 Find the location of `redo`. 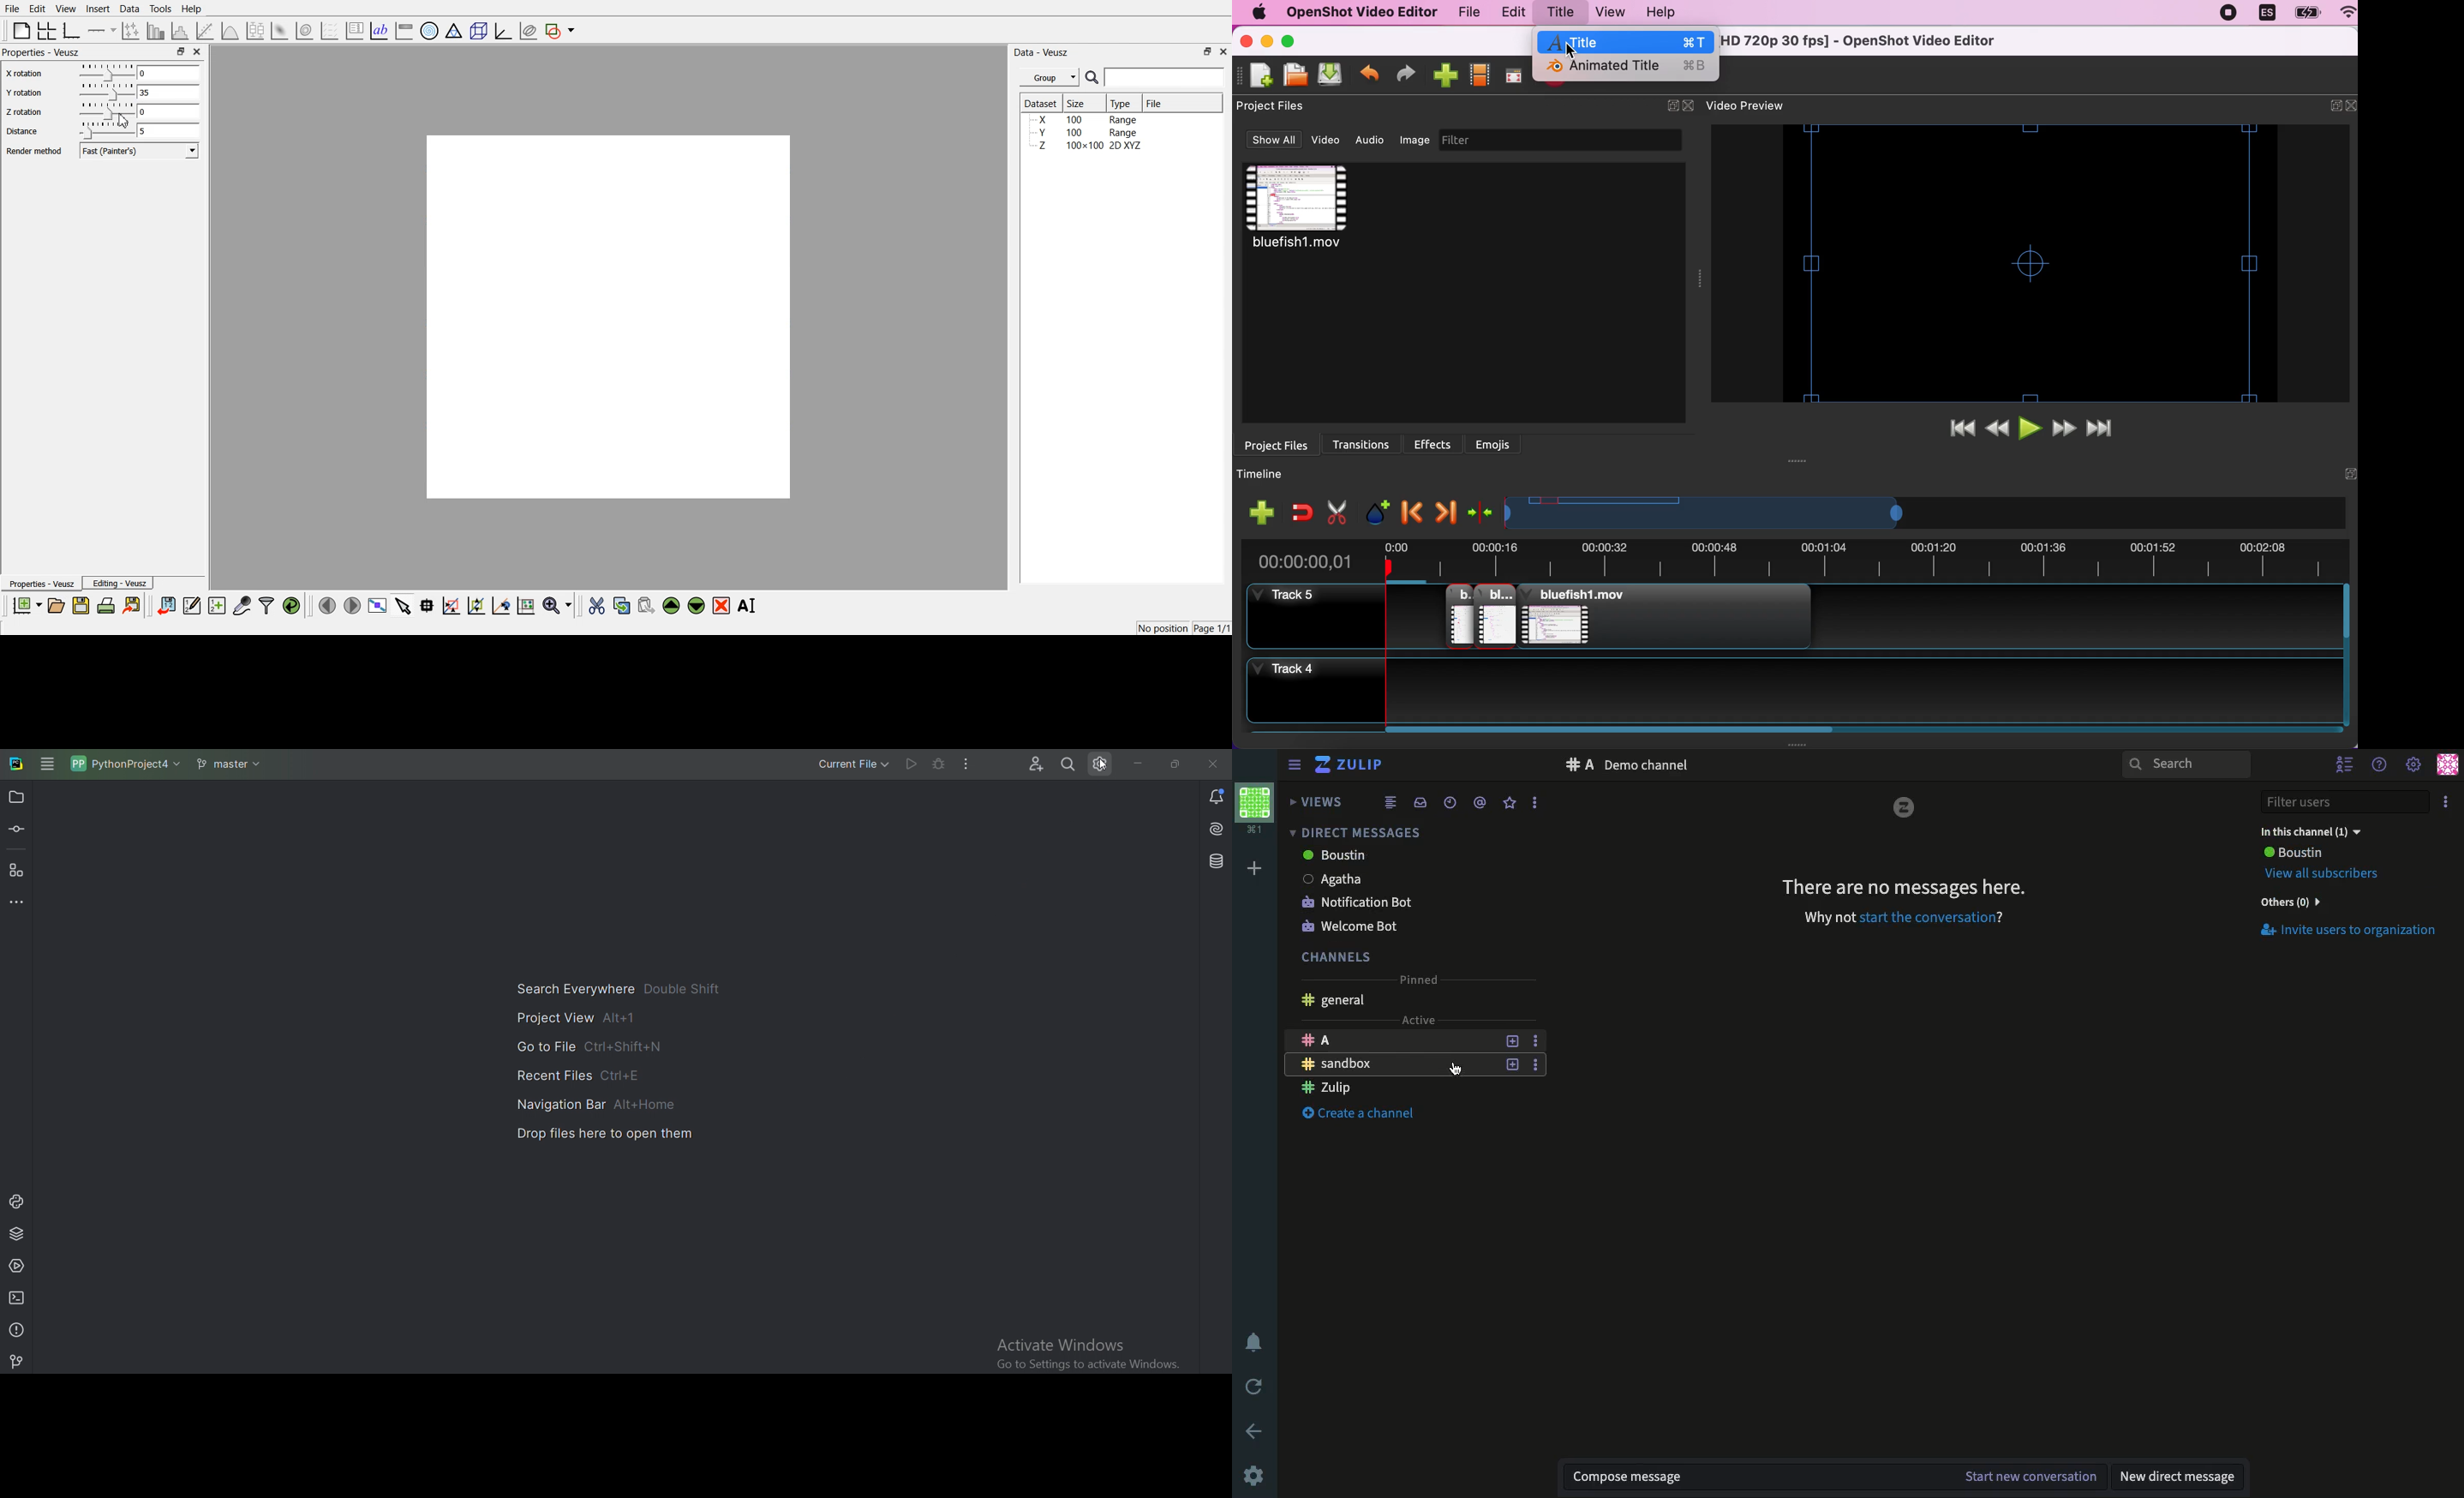

redo is located at coordinates (1406, 75).